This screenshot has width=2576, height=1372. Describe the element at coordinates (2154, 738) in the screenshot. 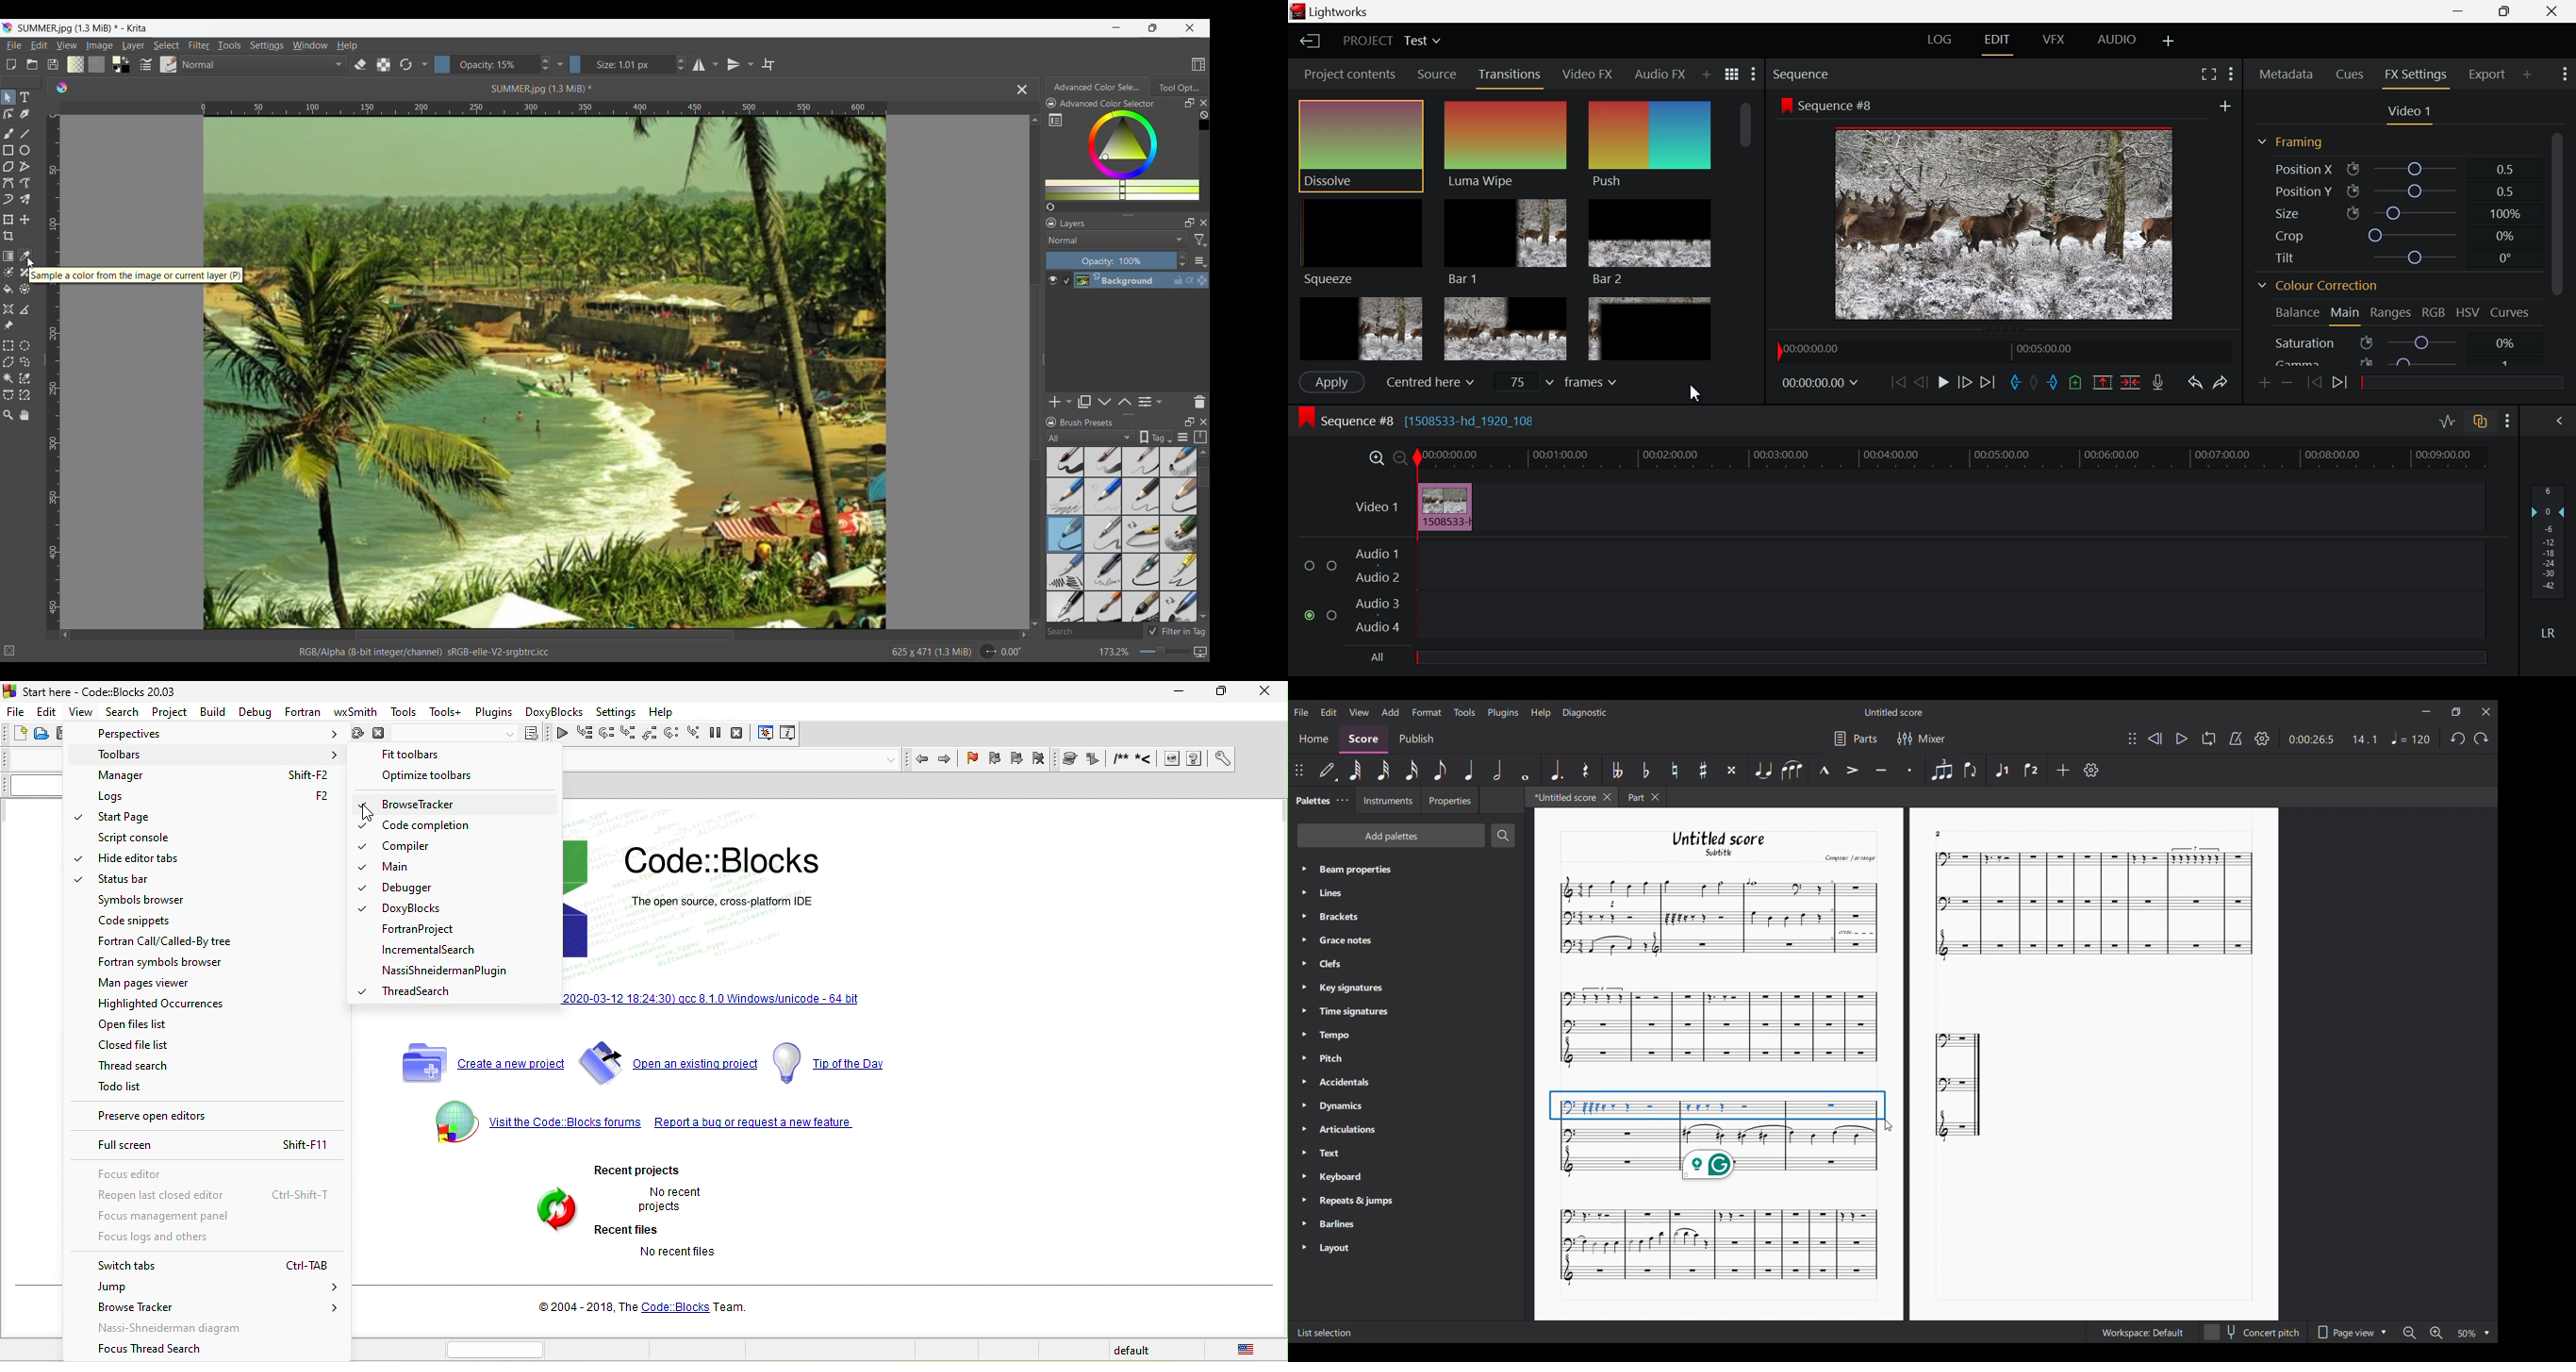

I see `Rewind` at that location.